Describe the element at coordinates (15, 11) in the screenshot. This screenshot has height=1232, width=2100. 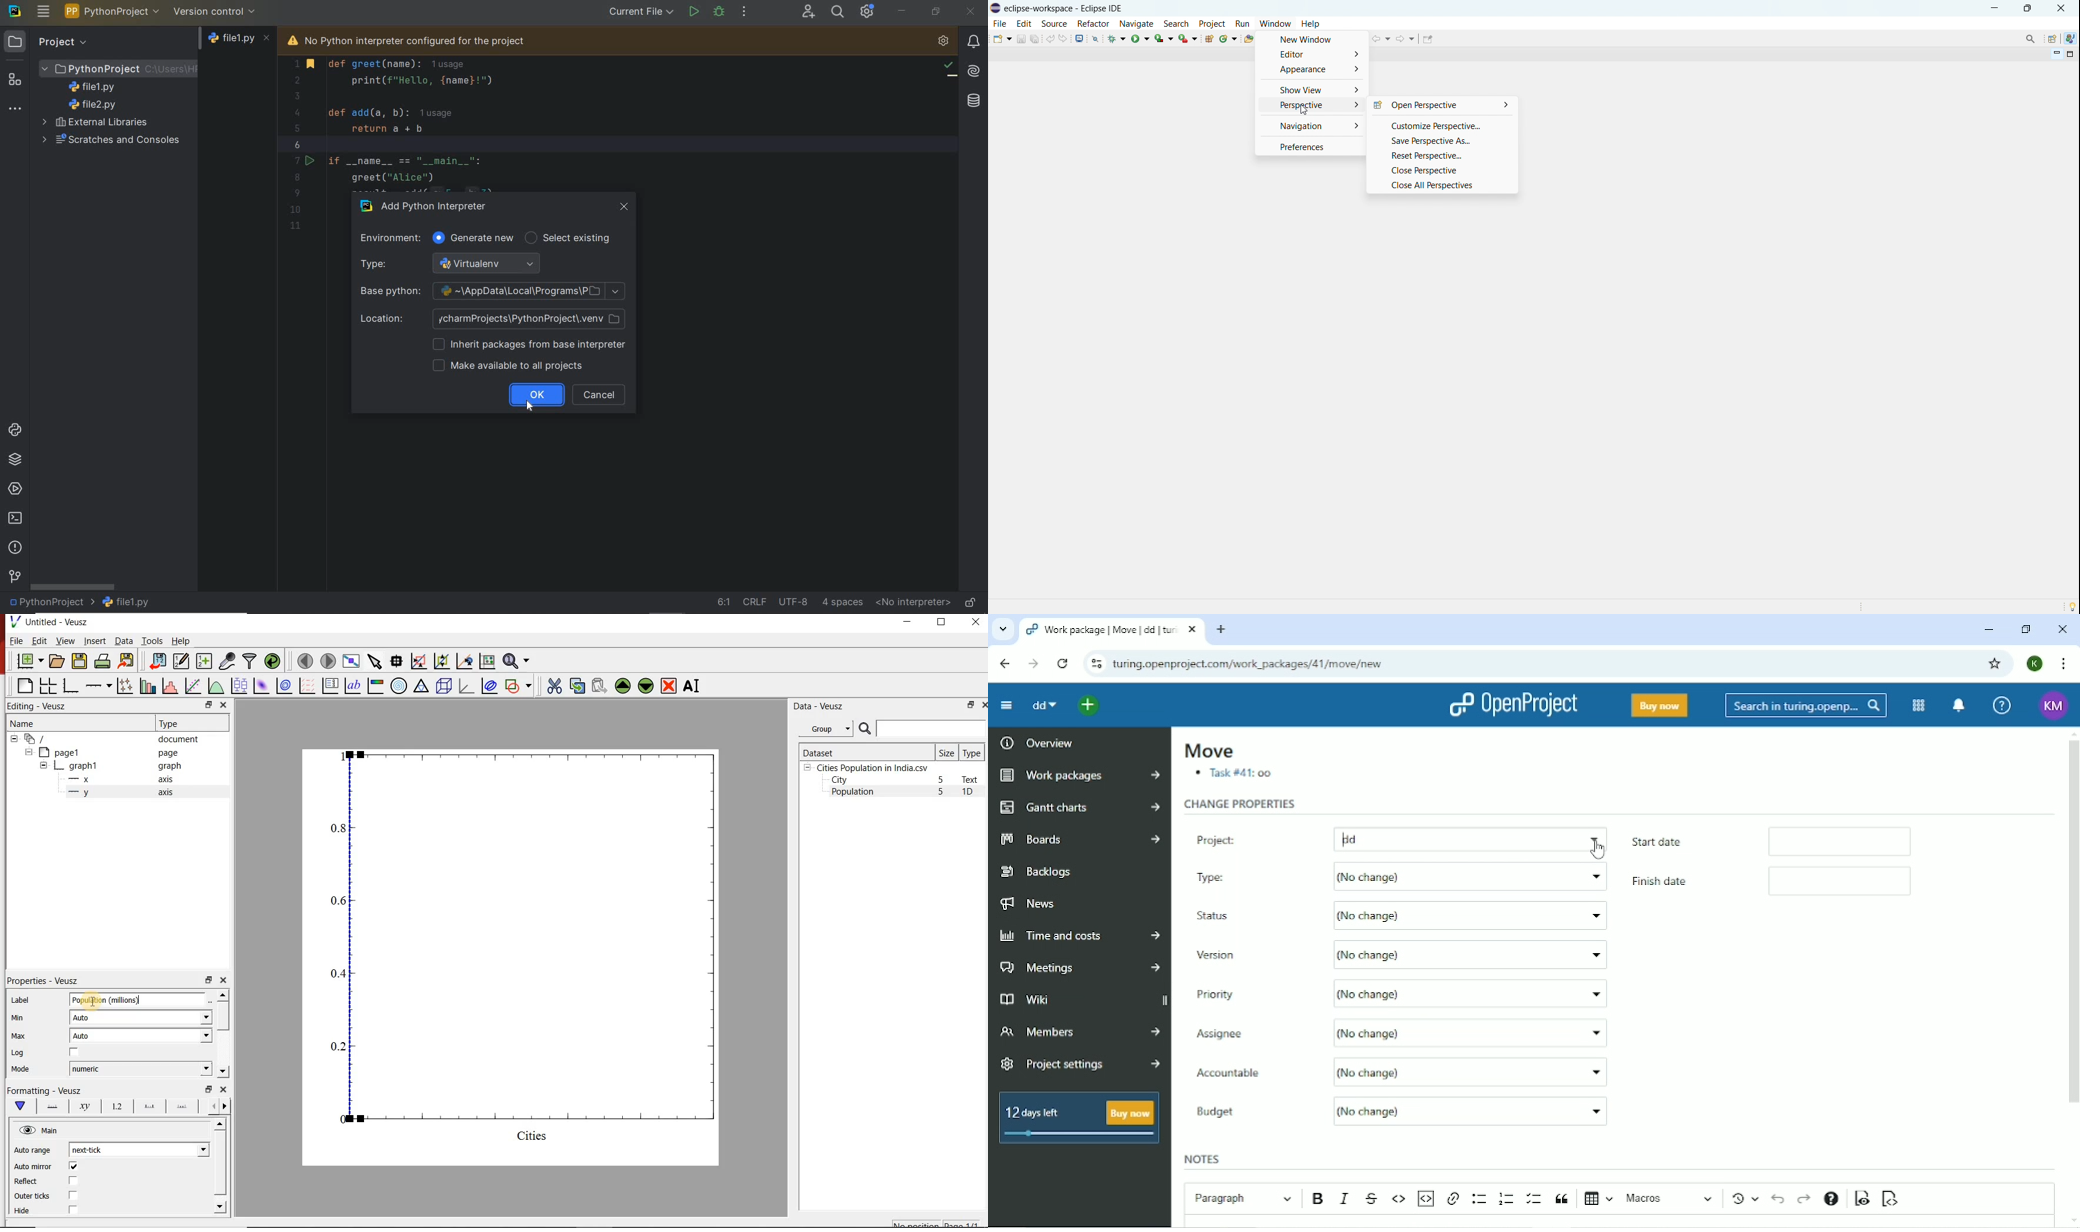
I see `system name` at that location.